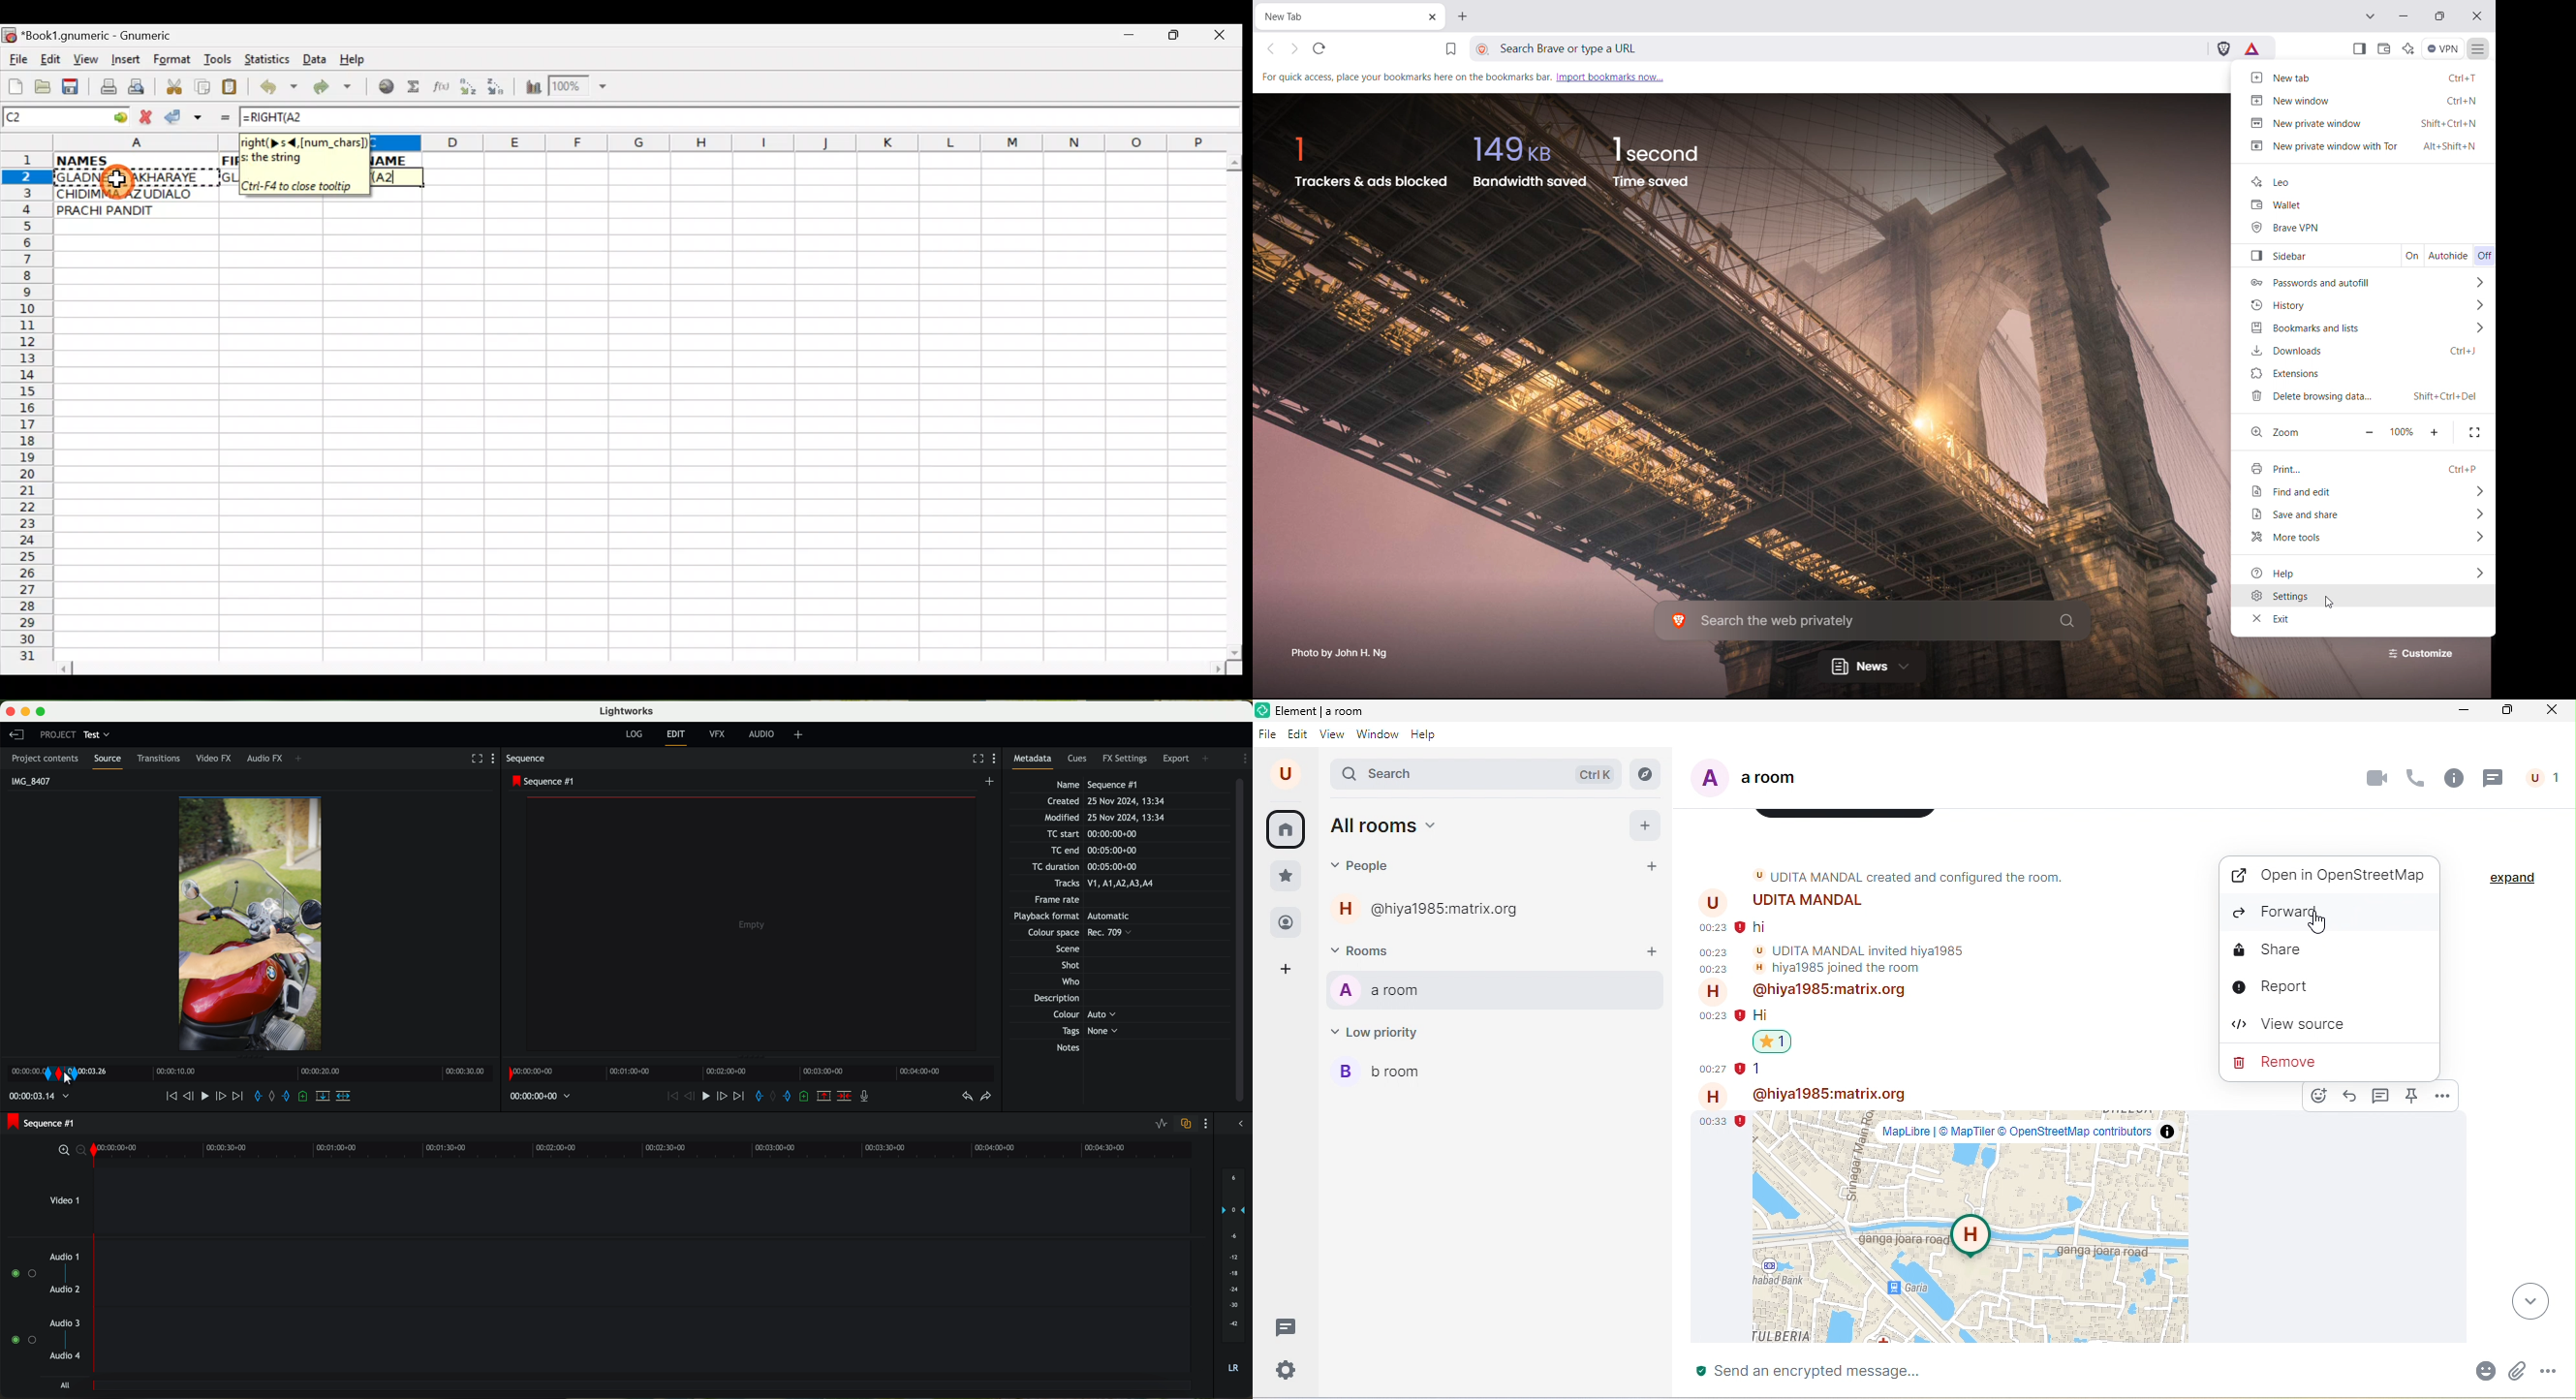 This screenshot has height=1400, width=2576. Describe the element at coordinates (580, 88) in the screenshot. I see `Zoom` at that location.